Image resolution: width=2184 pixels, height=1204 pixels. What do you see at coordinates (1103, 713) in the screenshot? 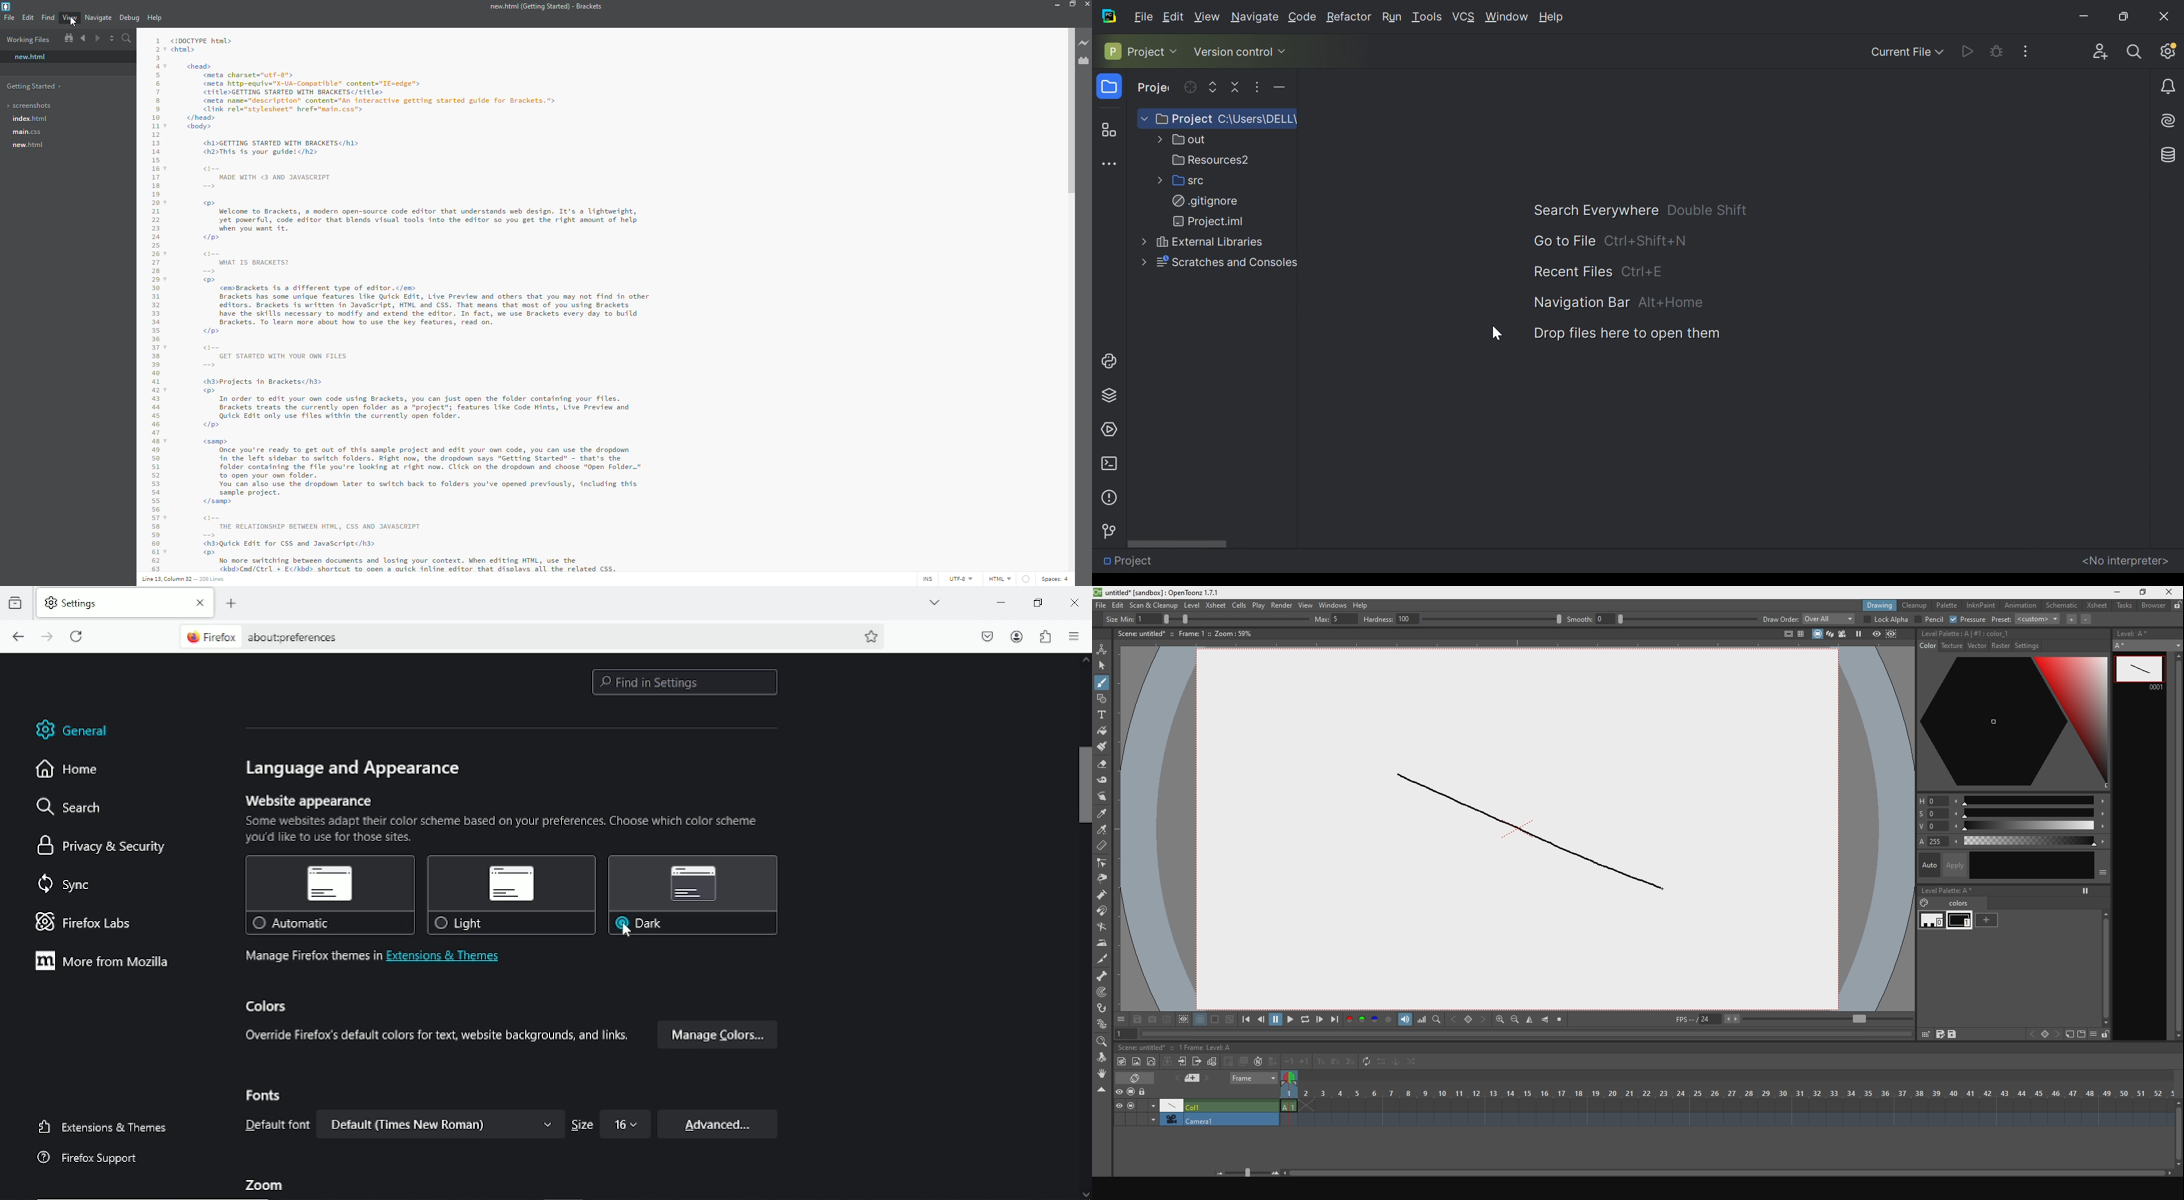
I see `text` at bounding box center [1103, 713].